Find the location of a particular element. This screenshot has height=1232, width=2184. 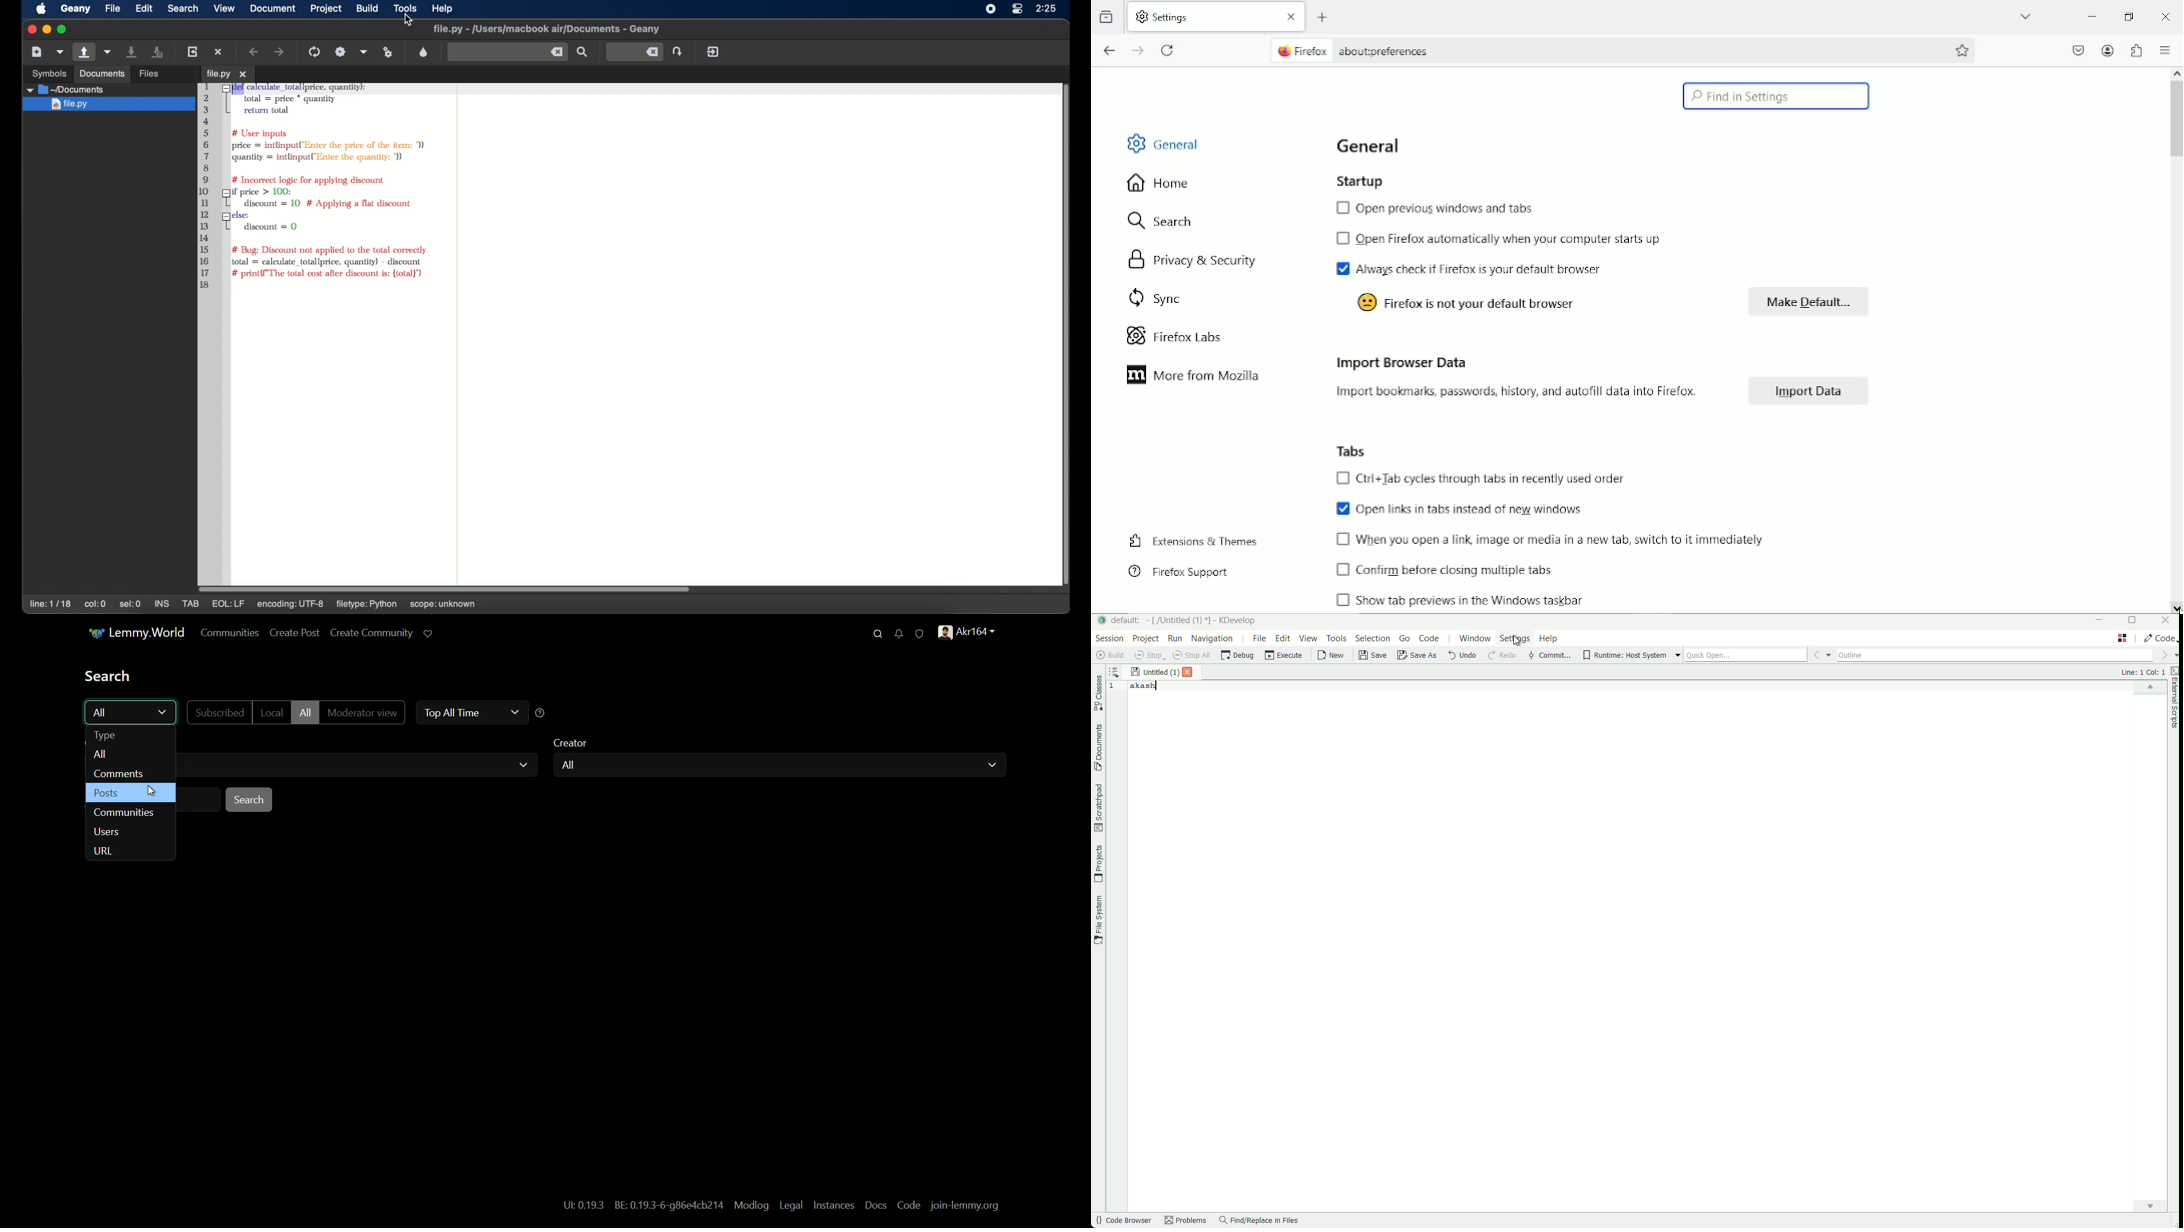

view recent browsing is located at coordinates (1107, 15).